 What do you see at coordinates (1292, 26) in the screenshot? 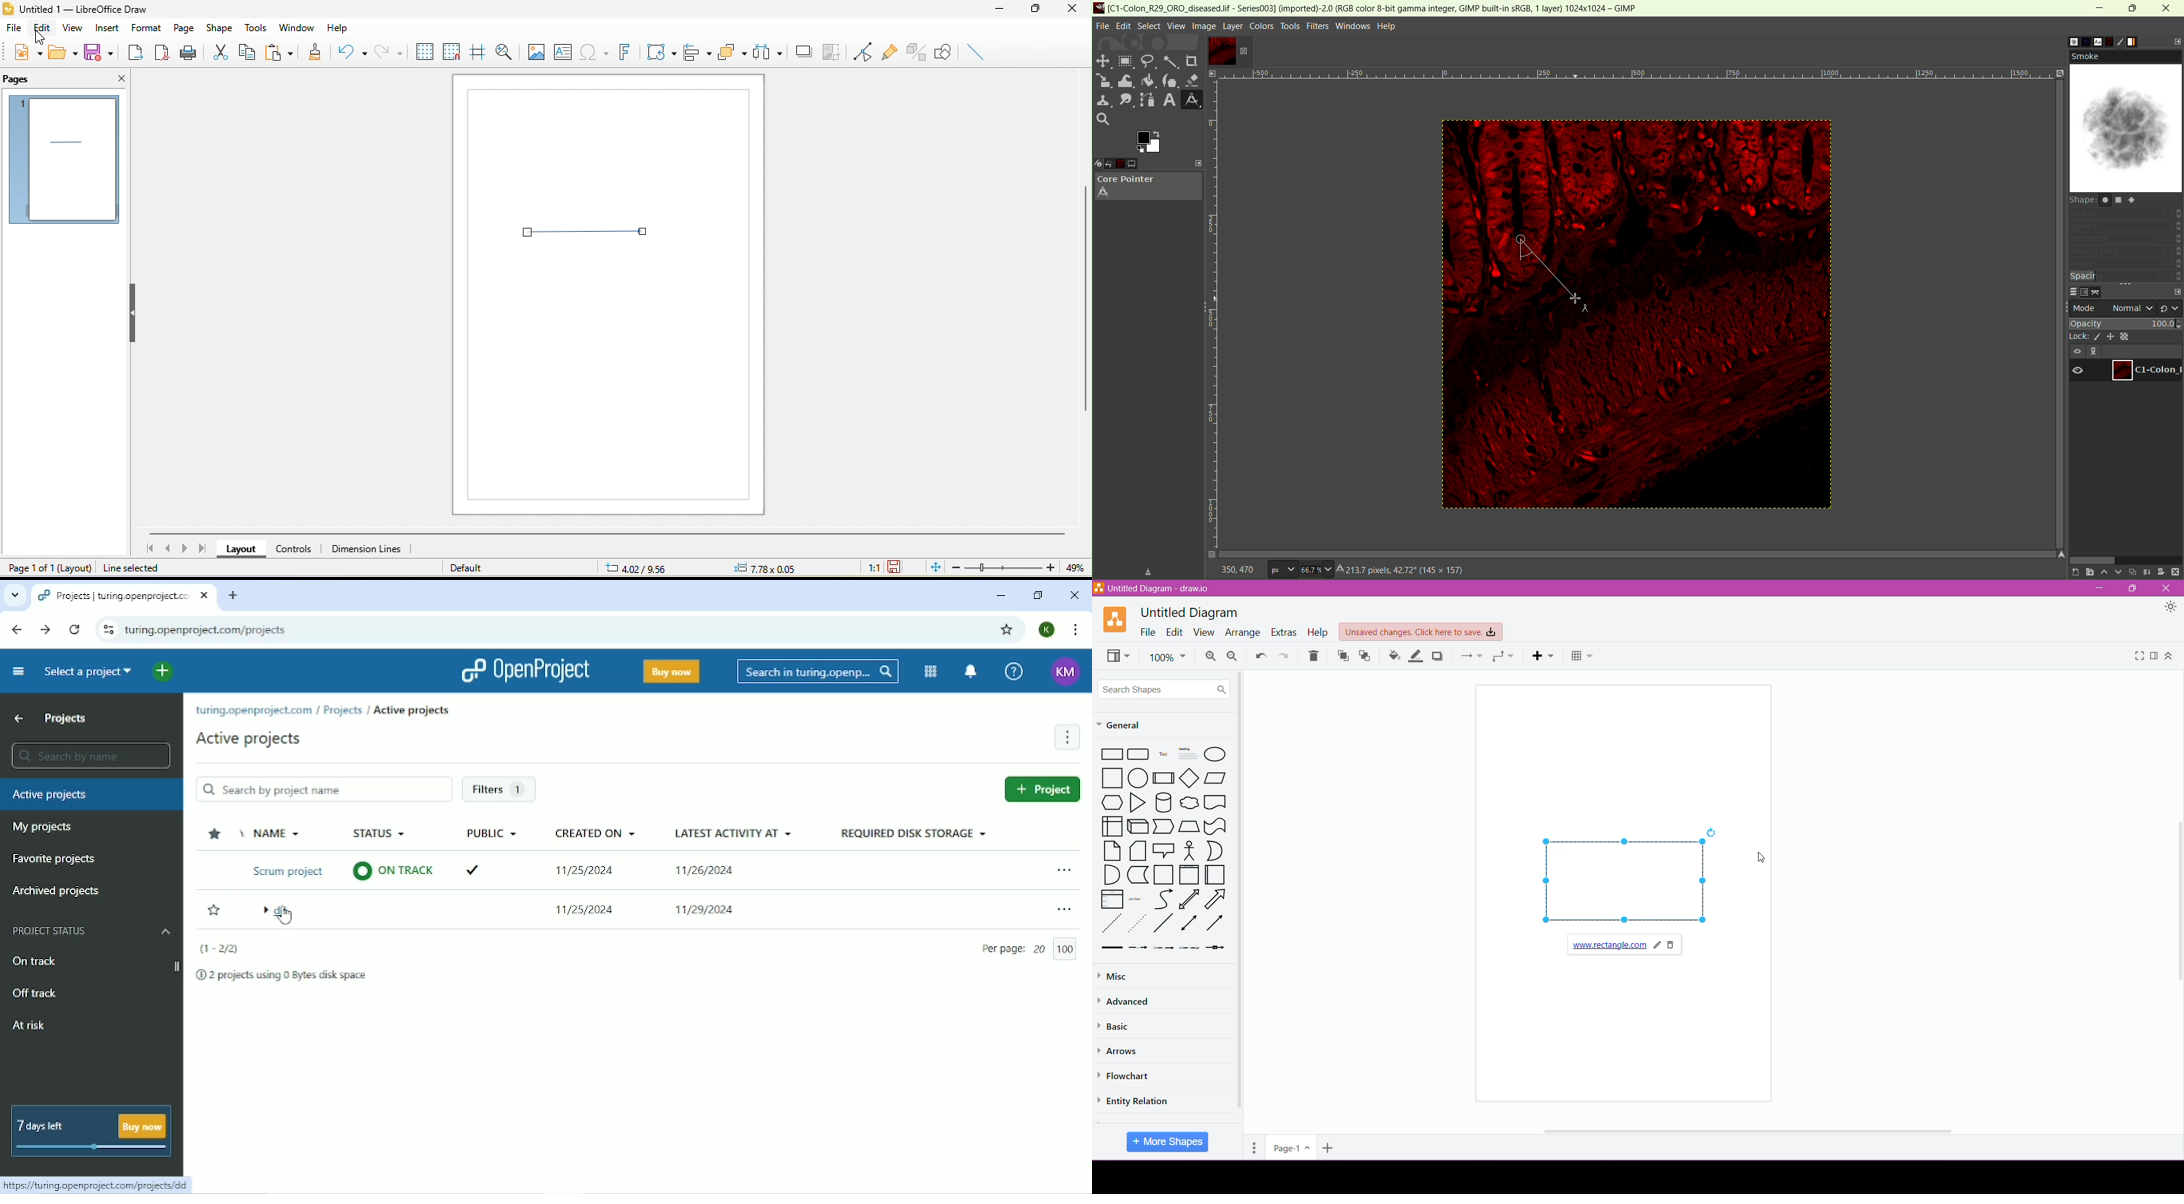
I see `tools` at bounding box center [1292, 26].